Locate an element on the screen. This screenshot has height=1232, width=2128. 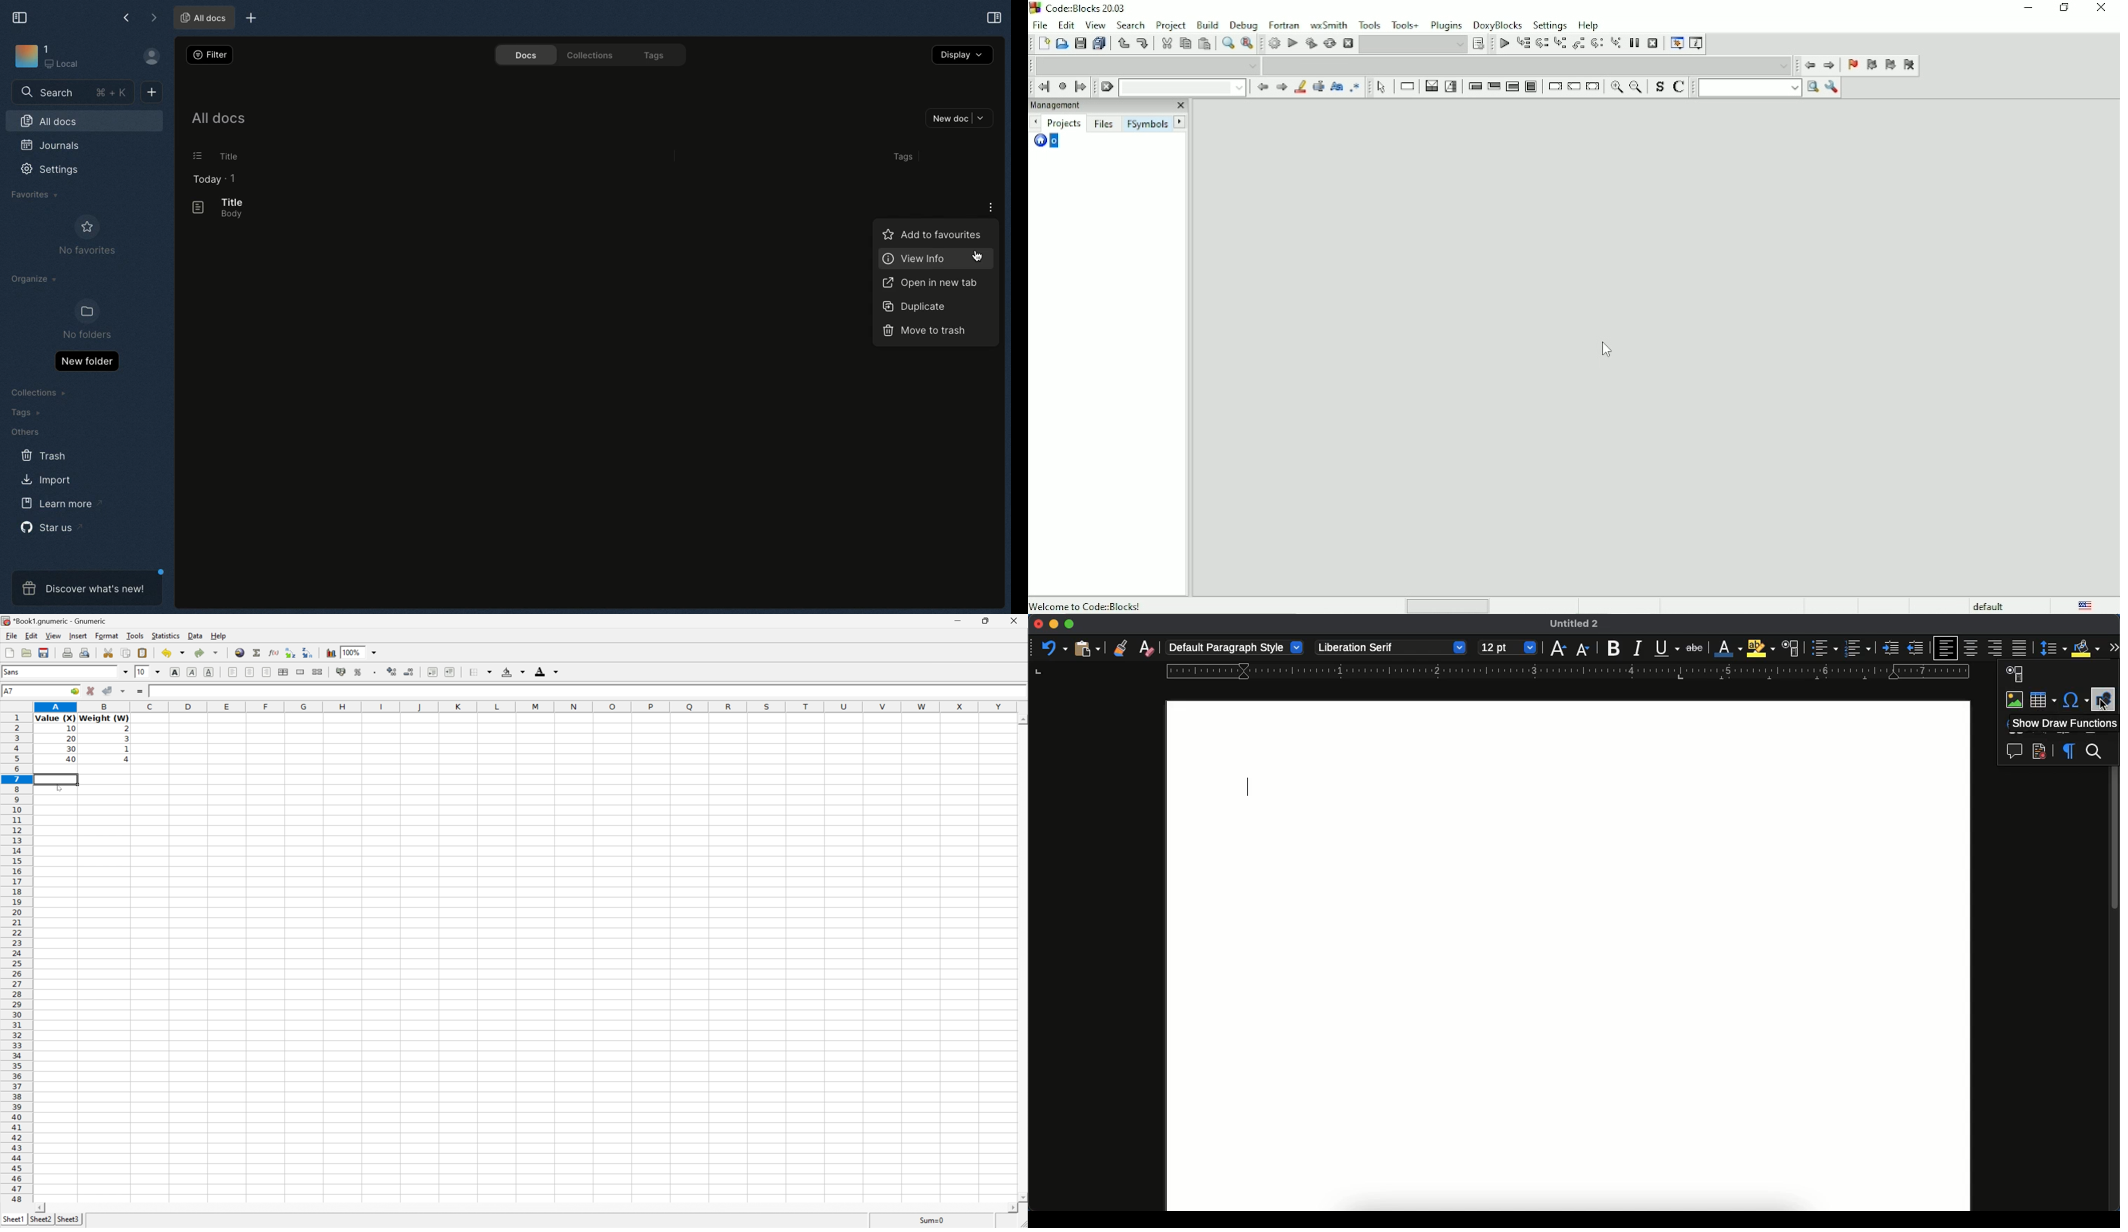
Search is located at coordinates (74, 91).